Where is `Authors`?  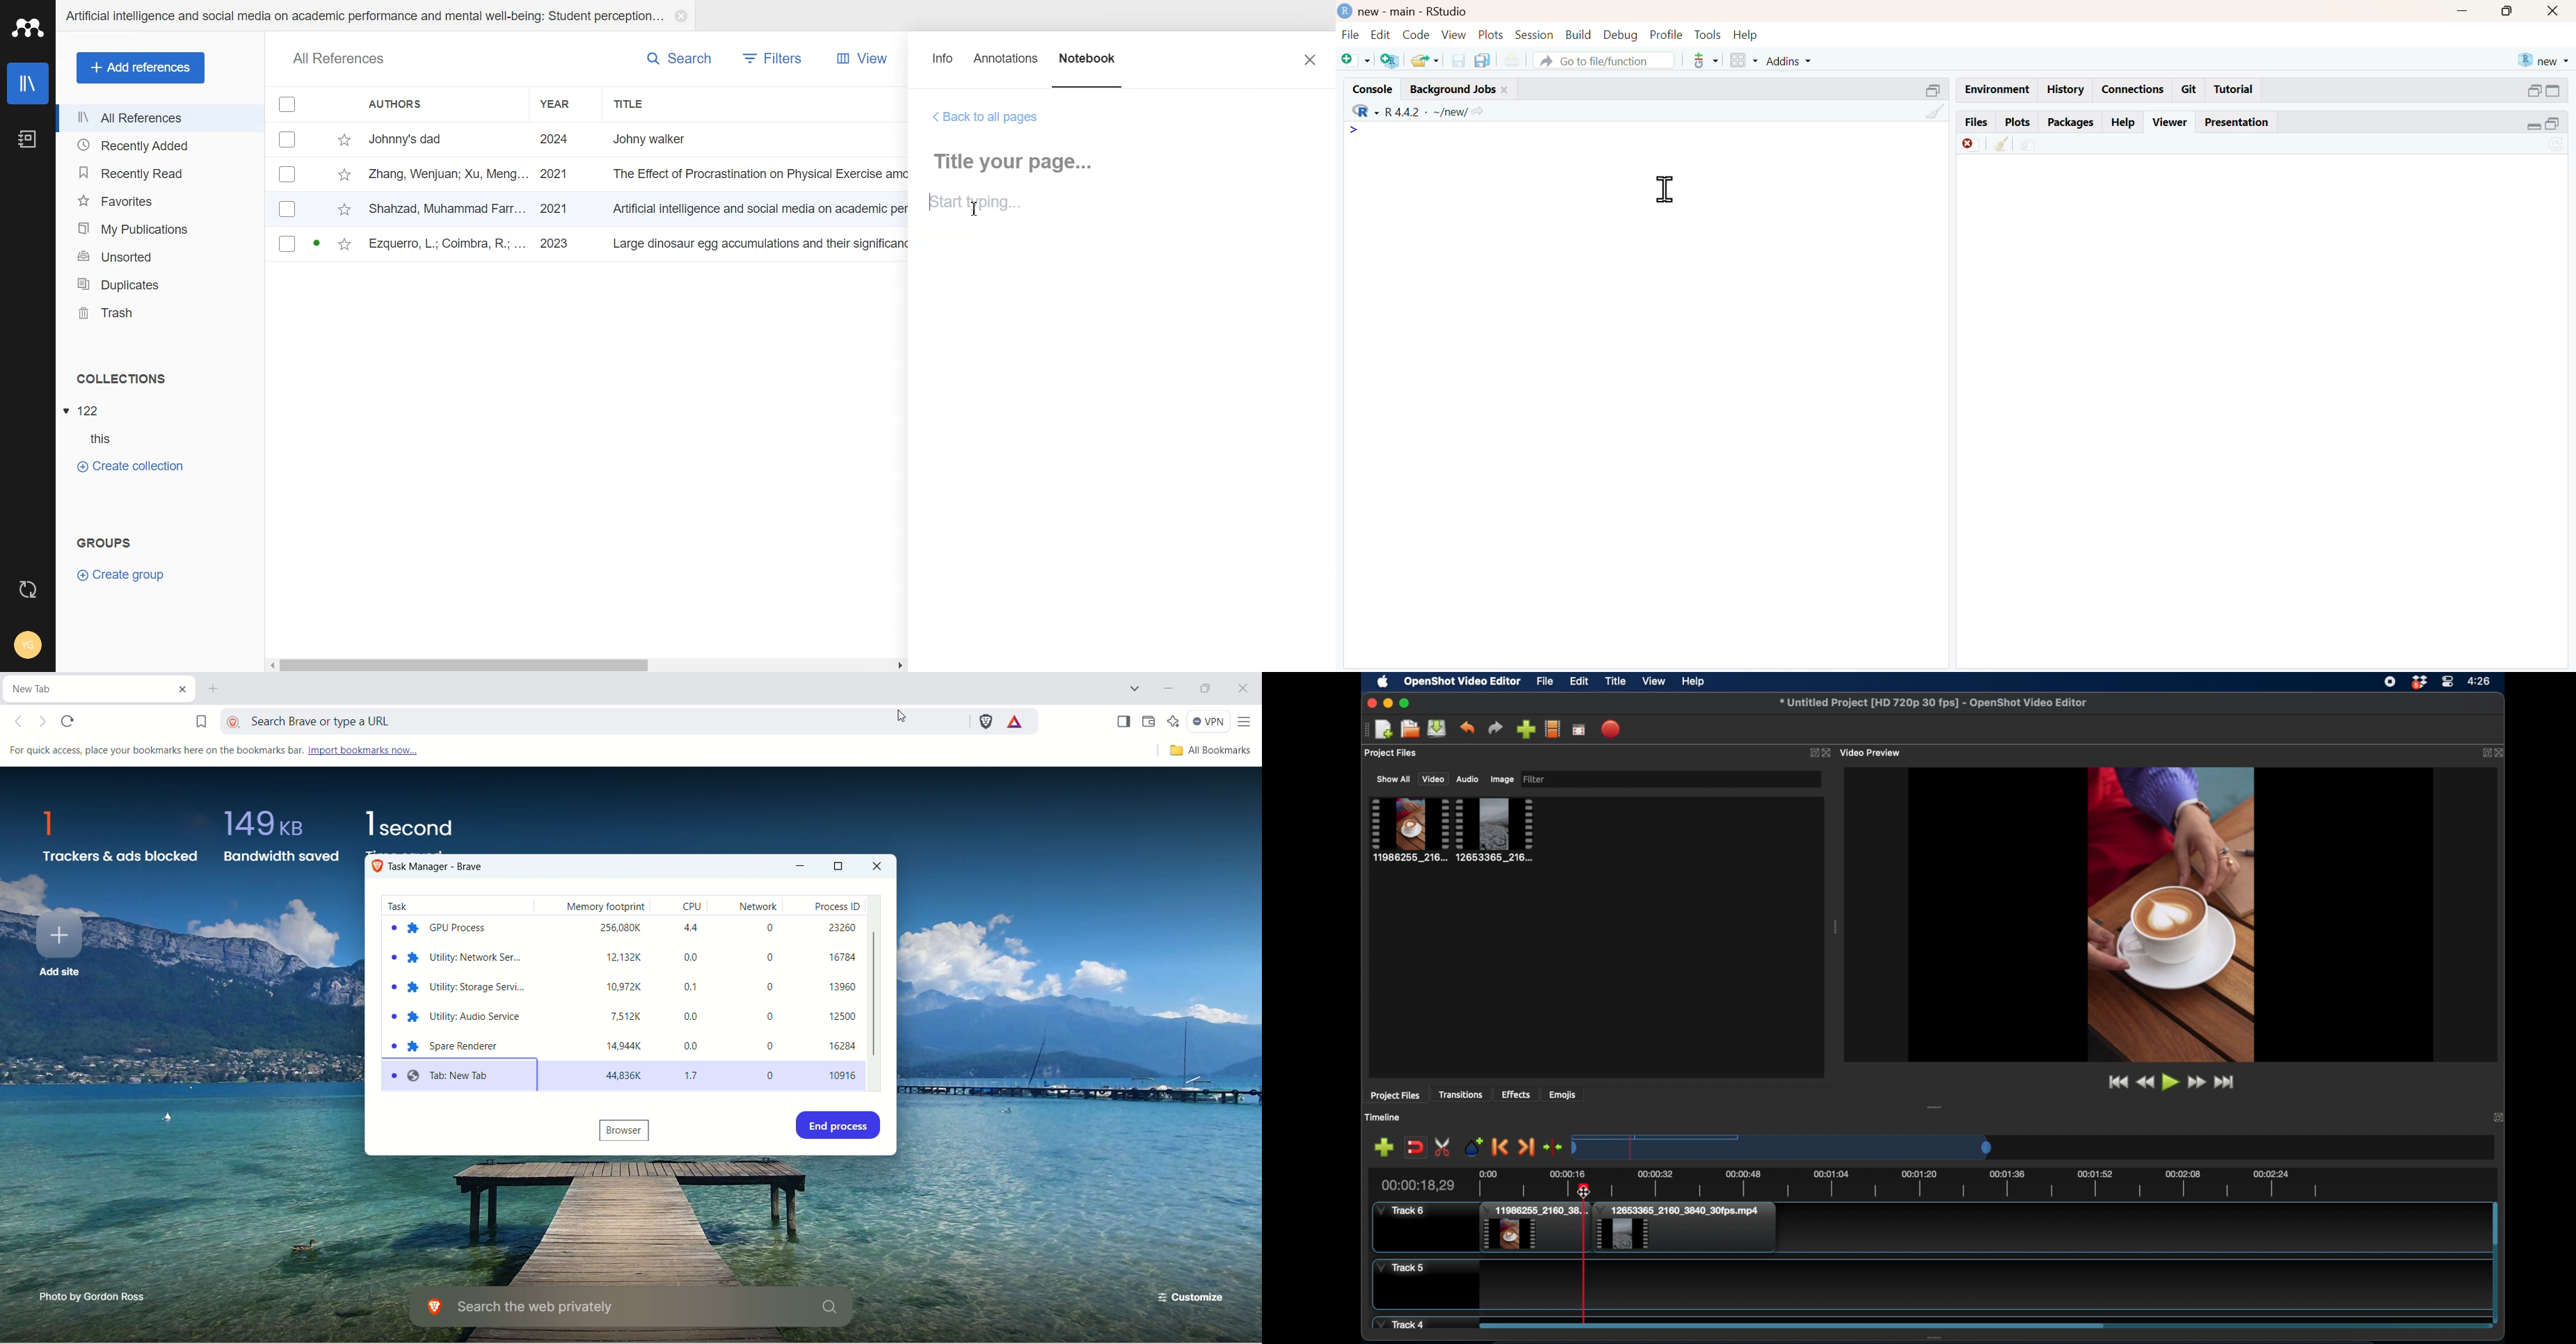
Authors is located at coordinates (440, 104).